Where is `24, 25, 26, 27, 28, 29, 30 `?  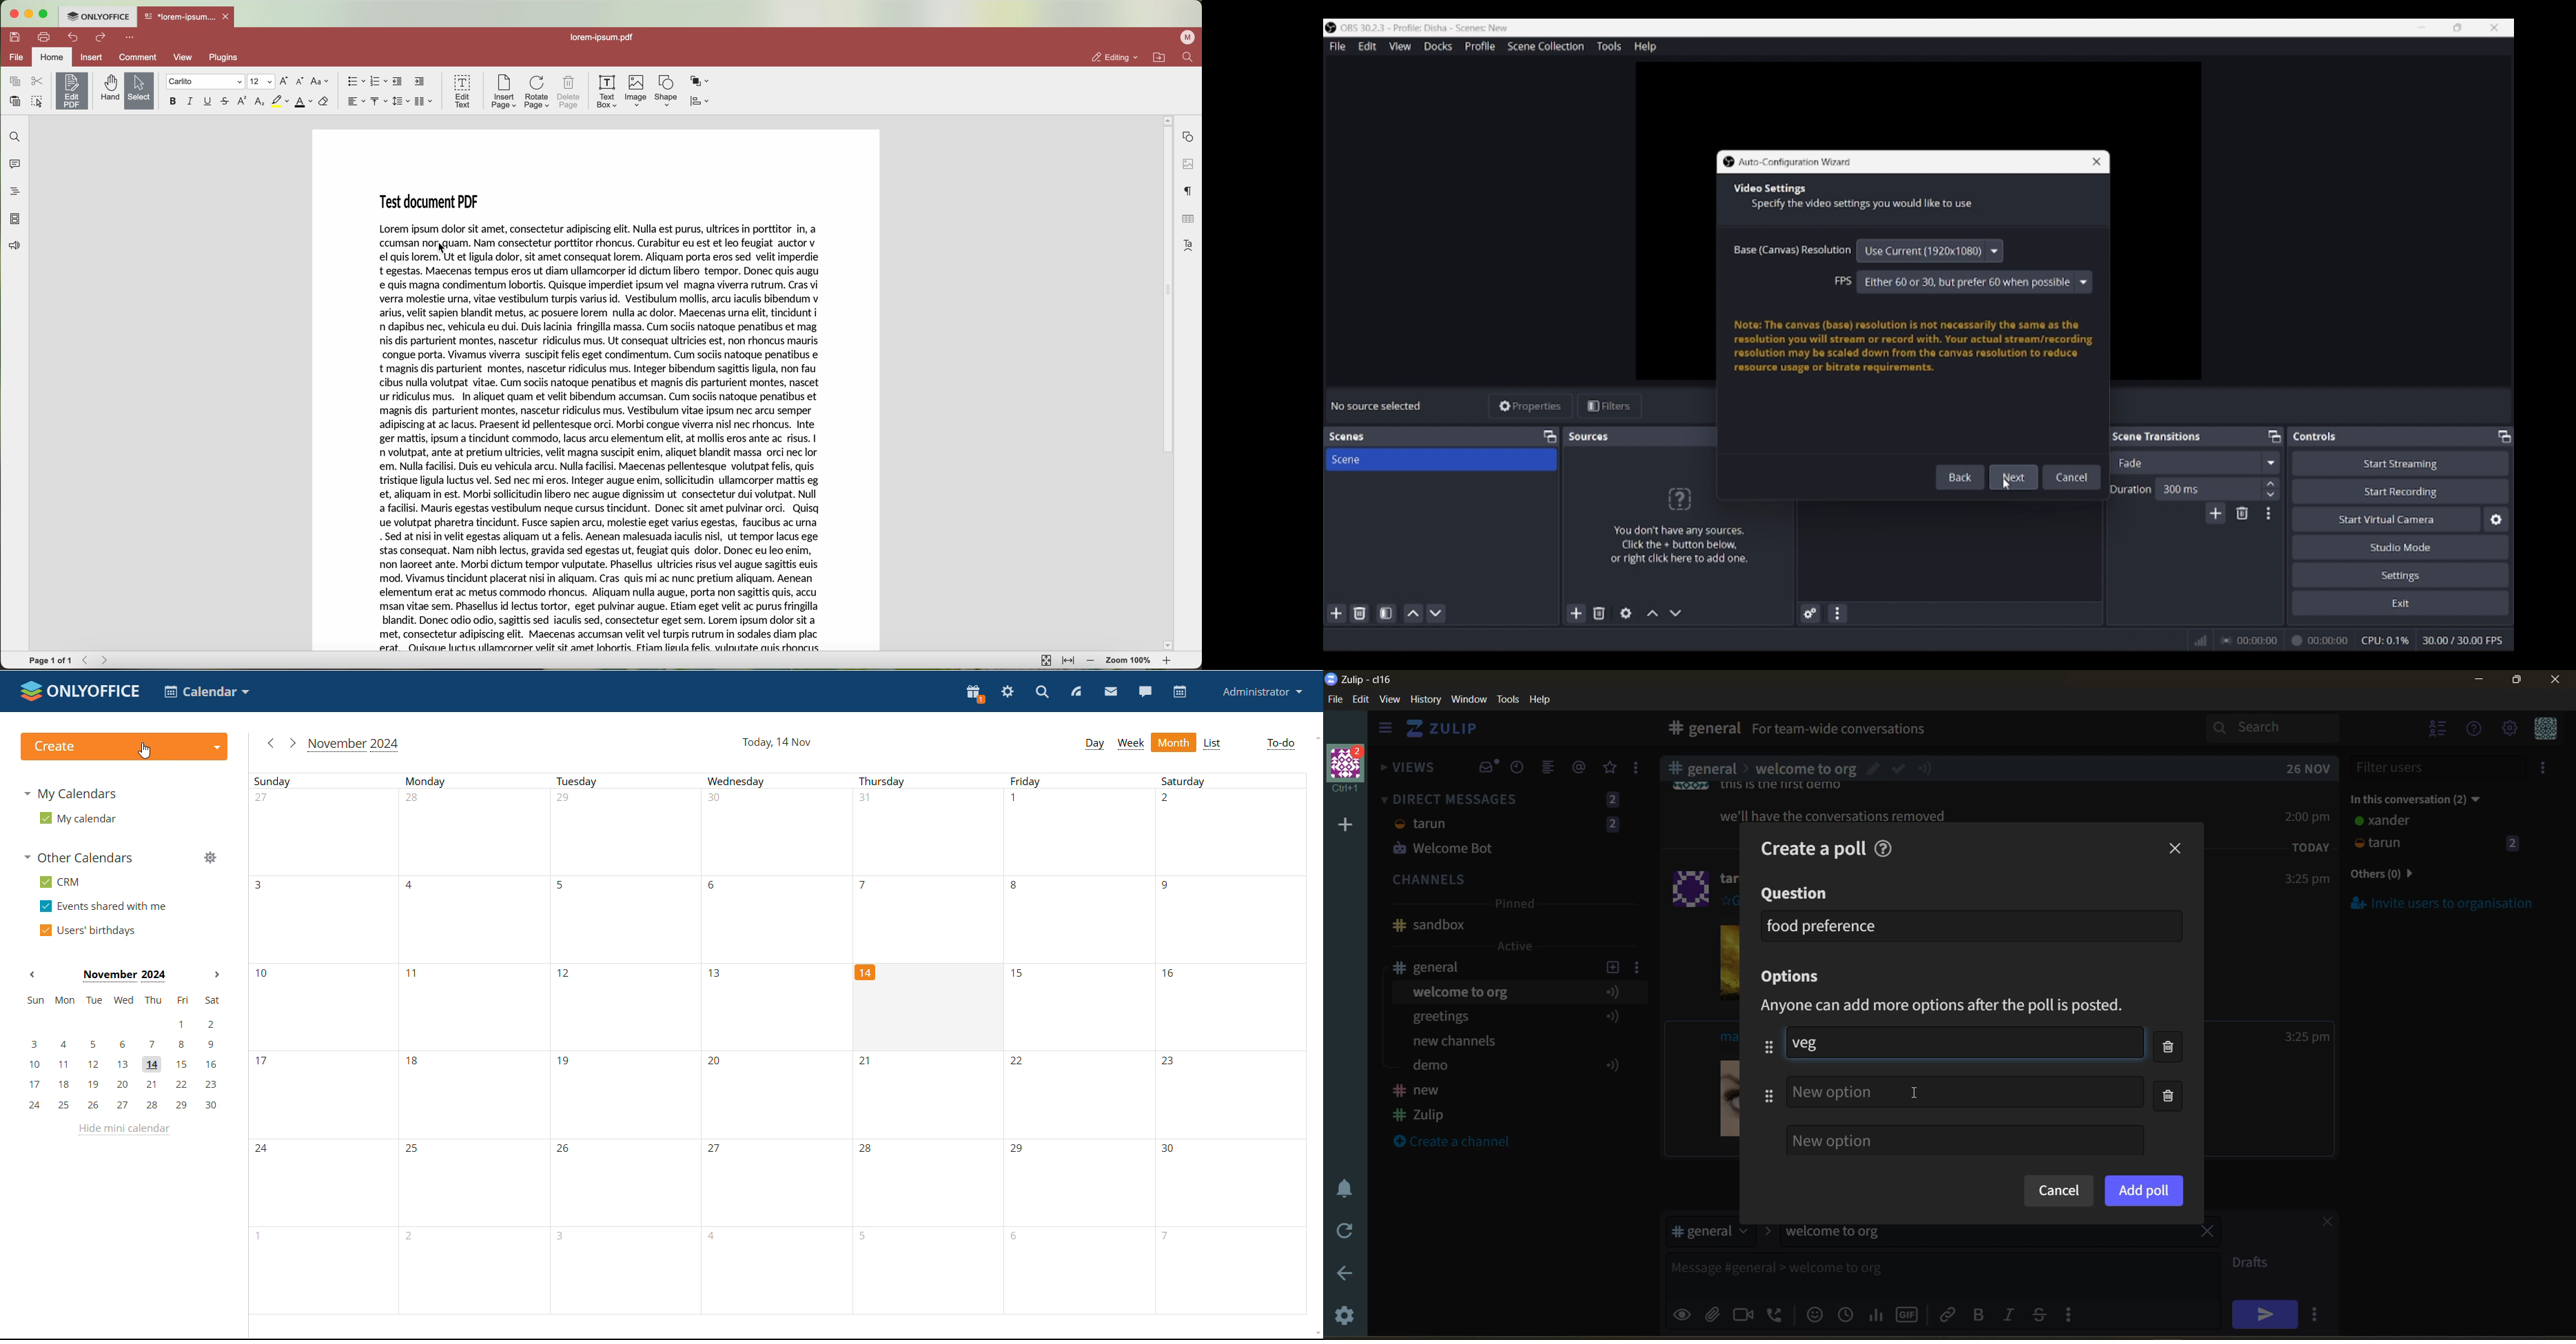 24, 25, 26, 27, 28, 29, 30  is located at coordinates (127, 1106).